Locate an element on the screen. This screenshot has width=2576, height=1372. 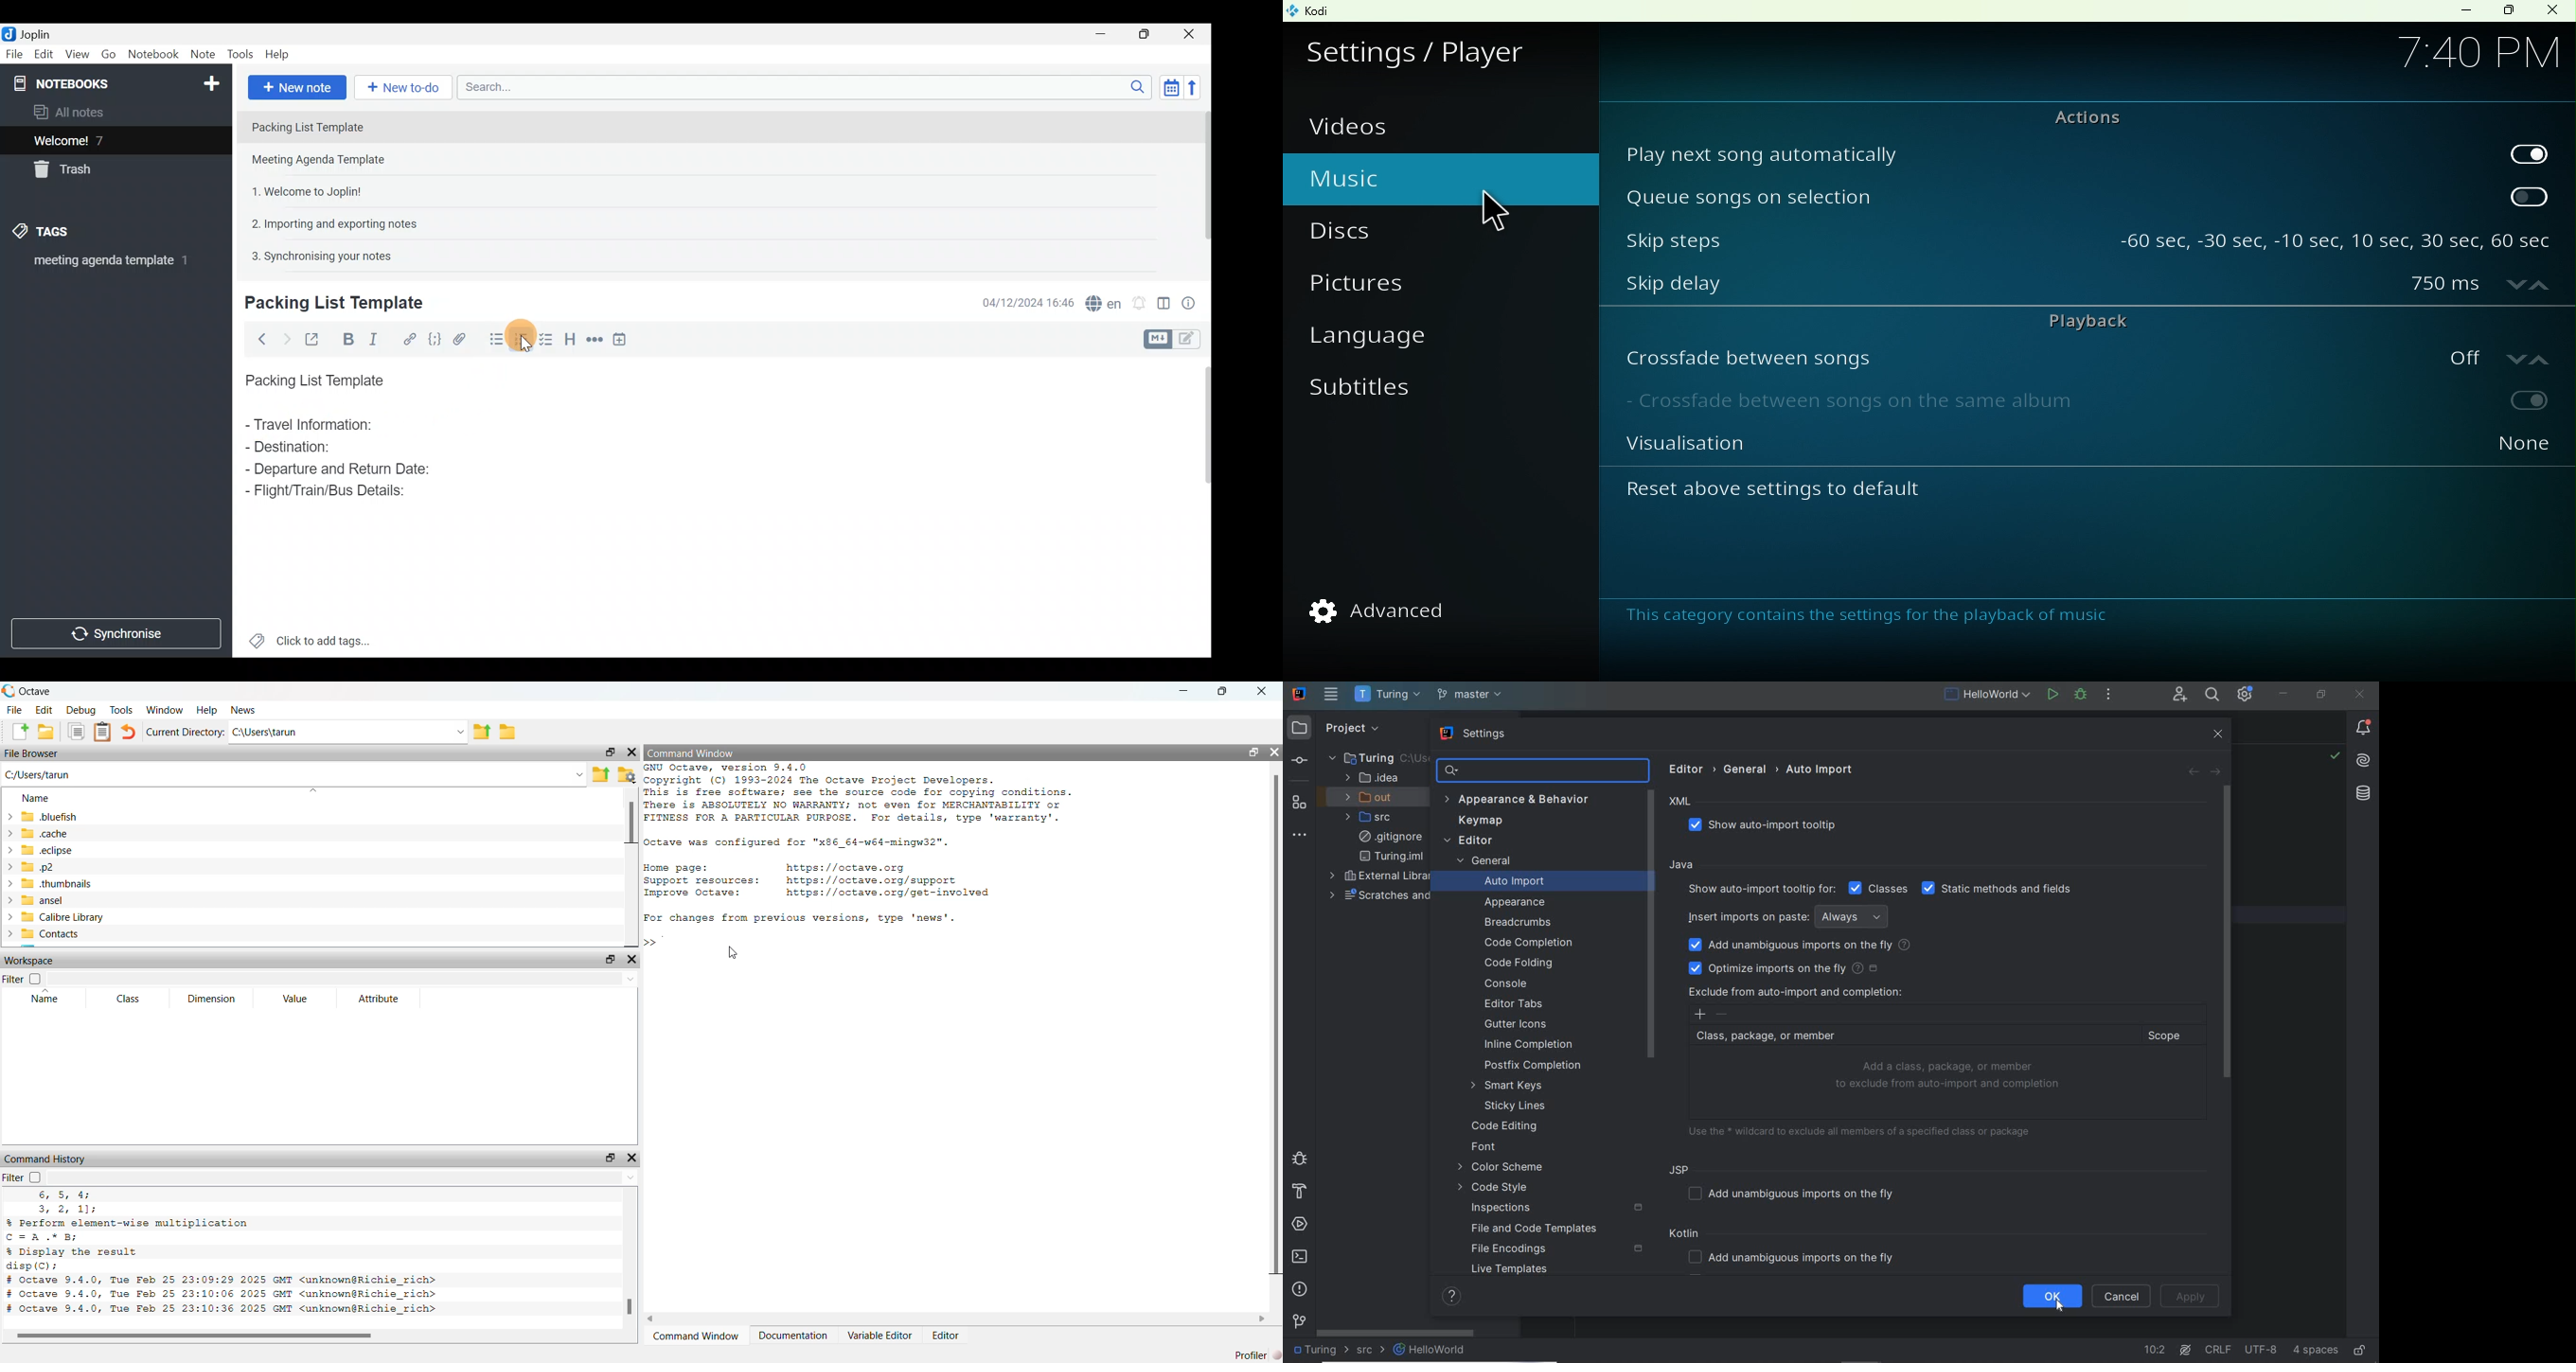
ansel is located at coordinates (34, 901).